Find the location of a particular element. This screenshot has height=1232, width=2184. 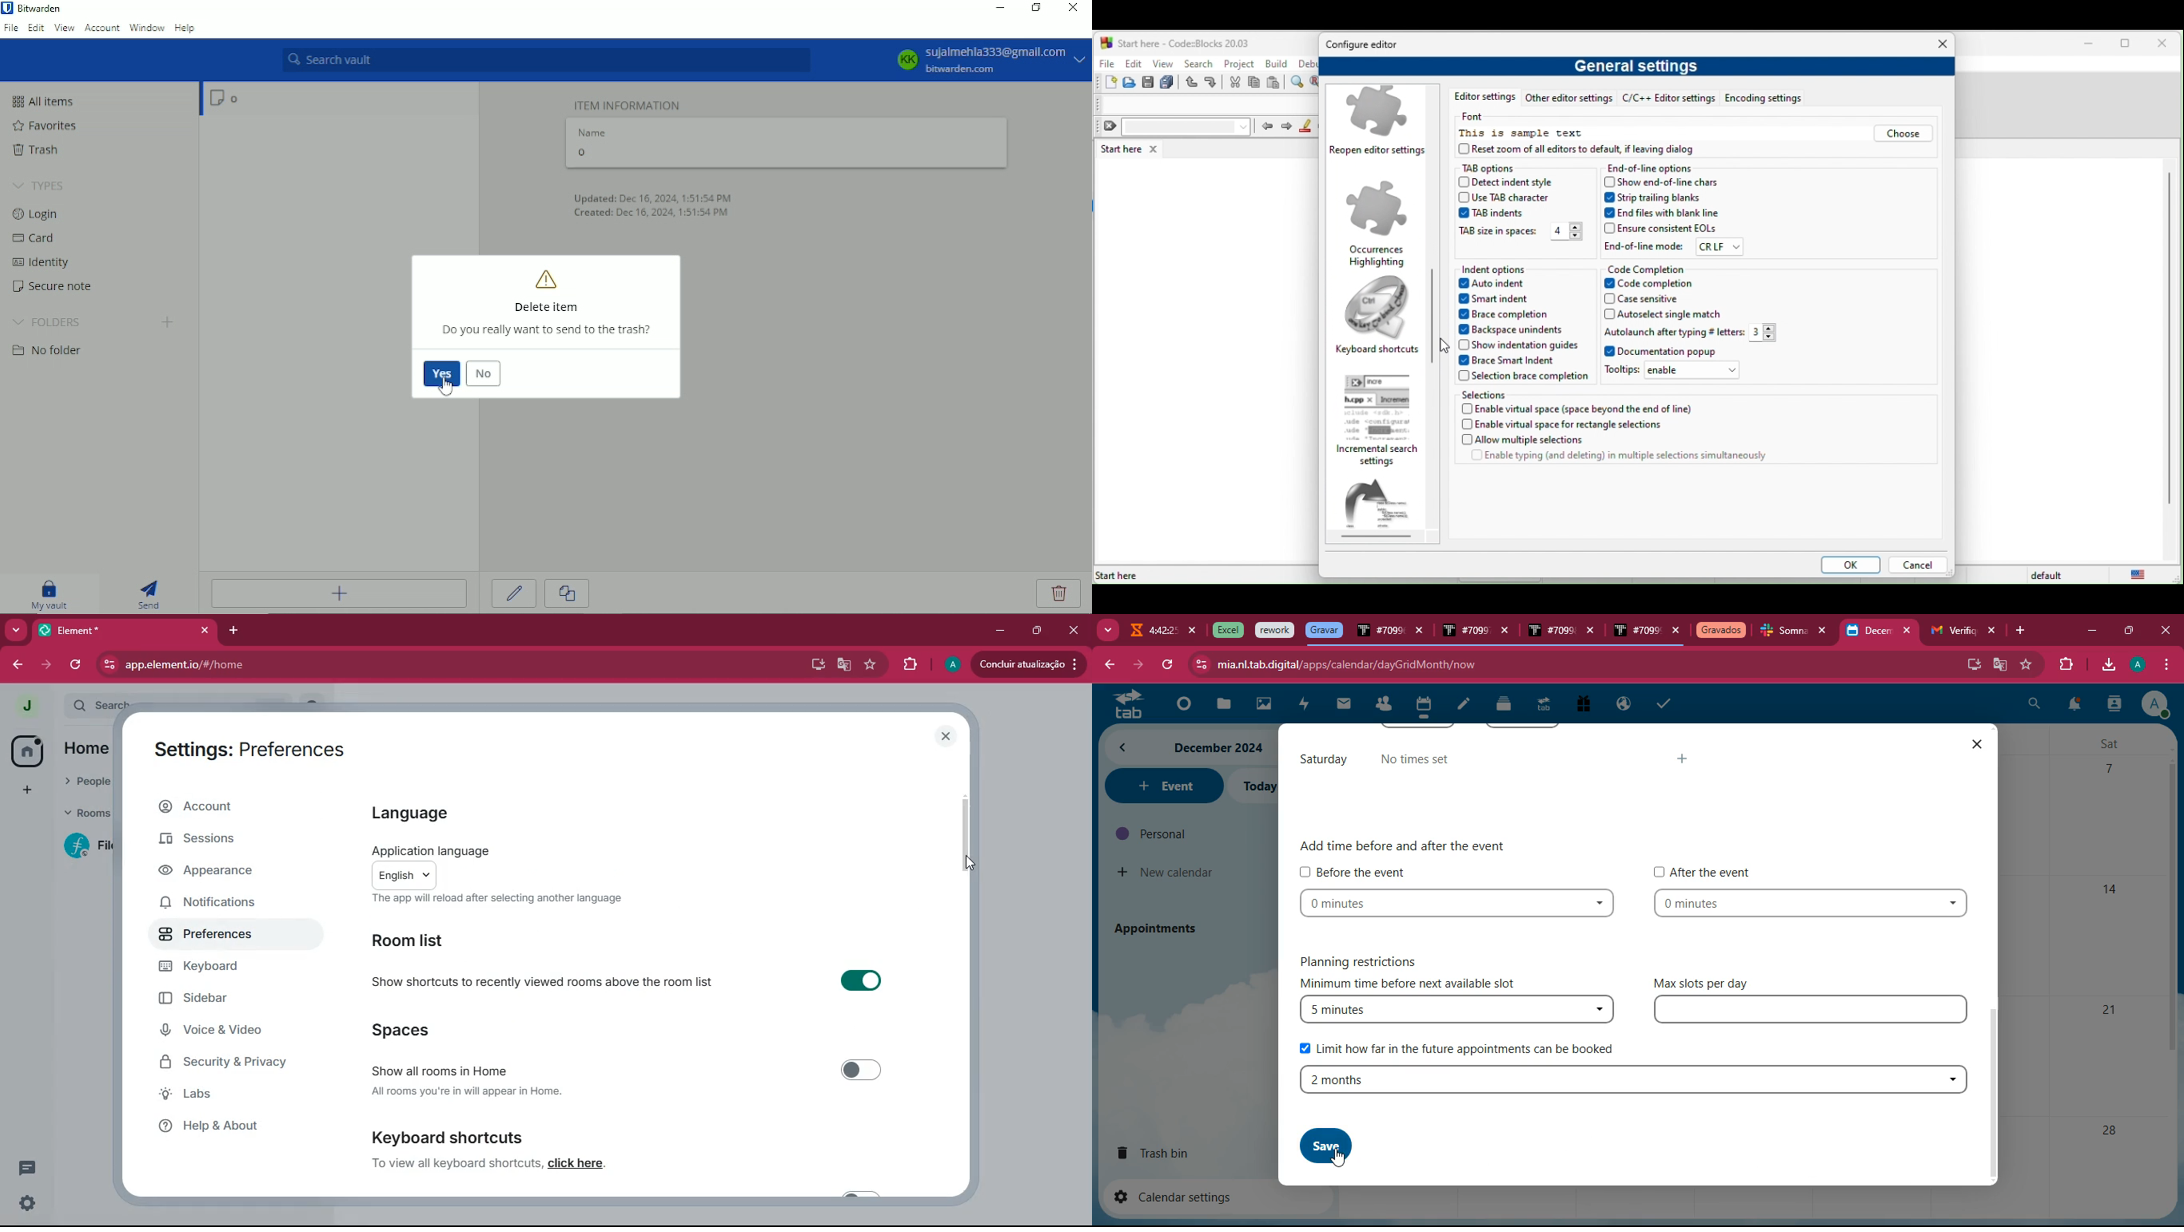

brace completion is located at coordinates (1510, 316).